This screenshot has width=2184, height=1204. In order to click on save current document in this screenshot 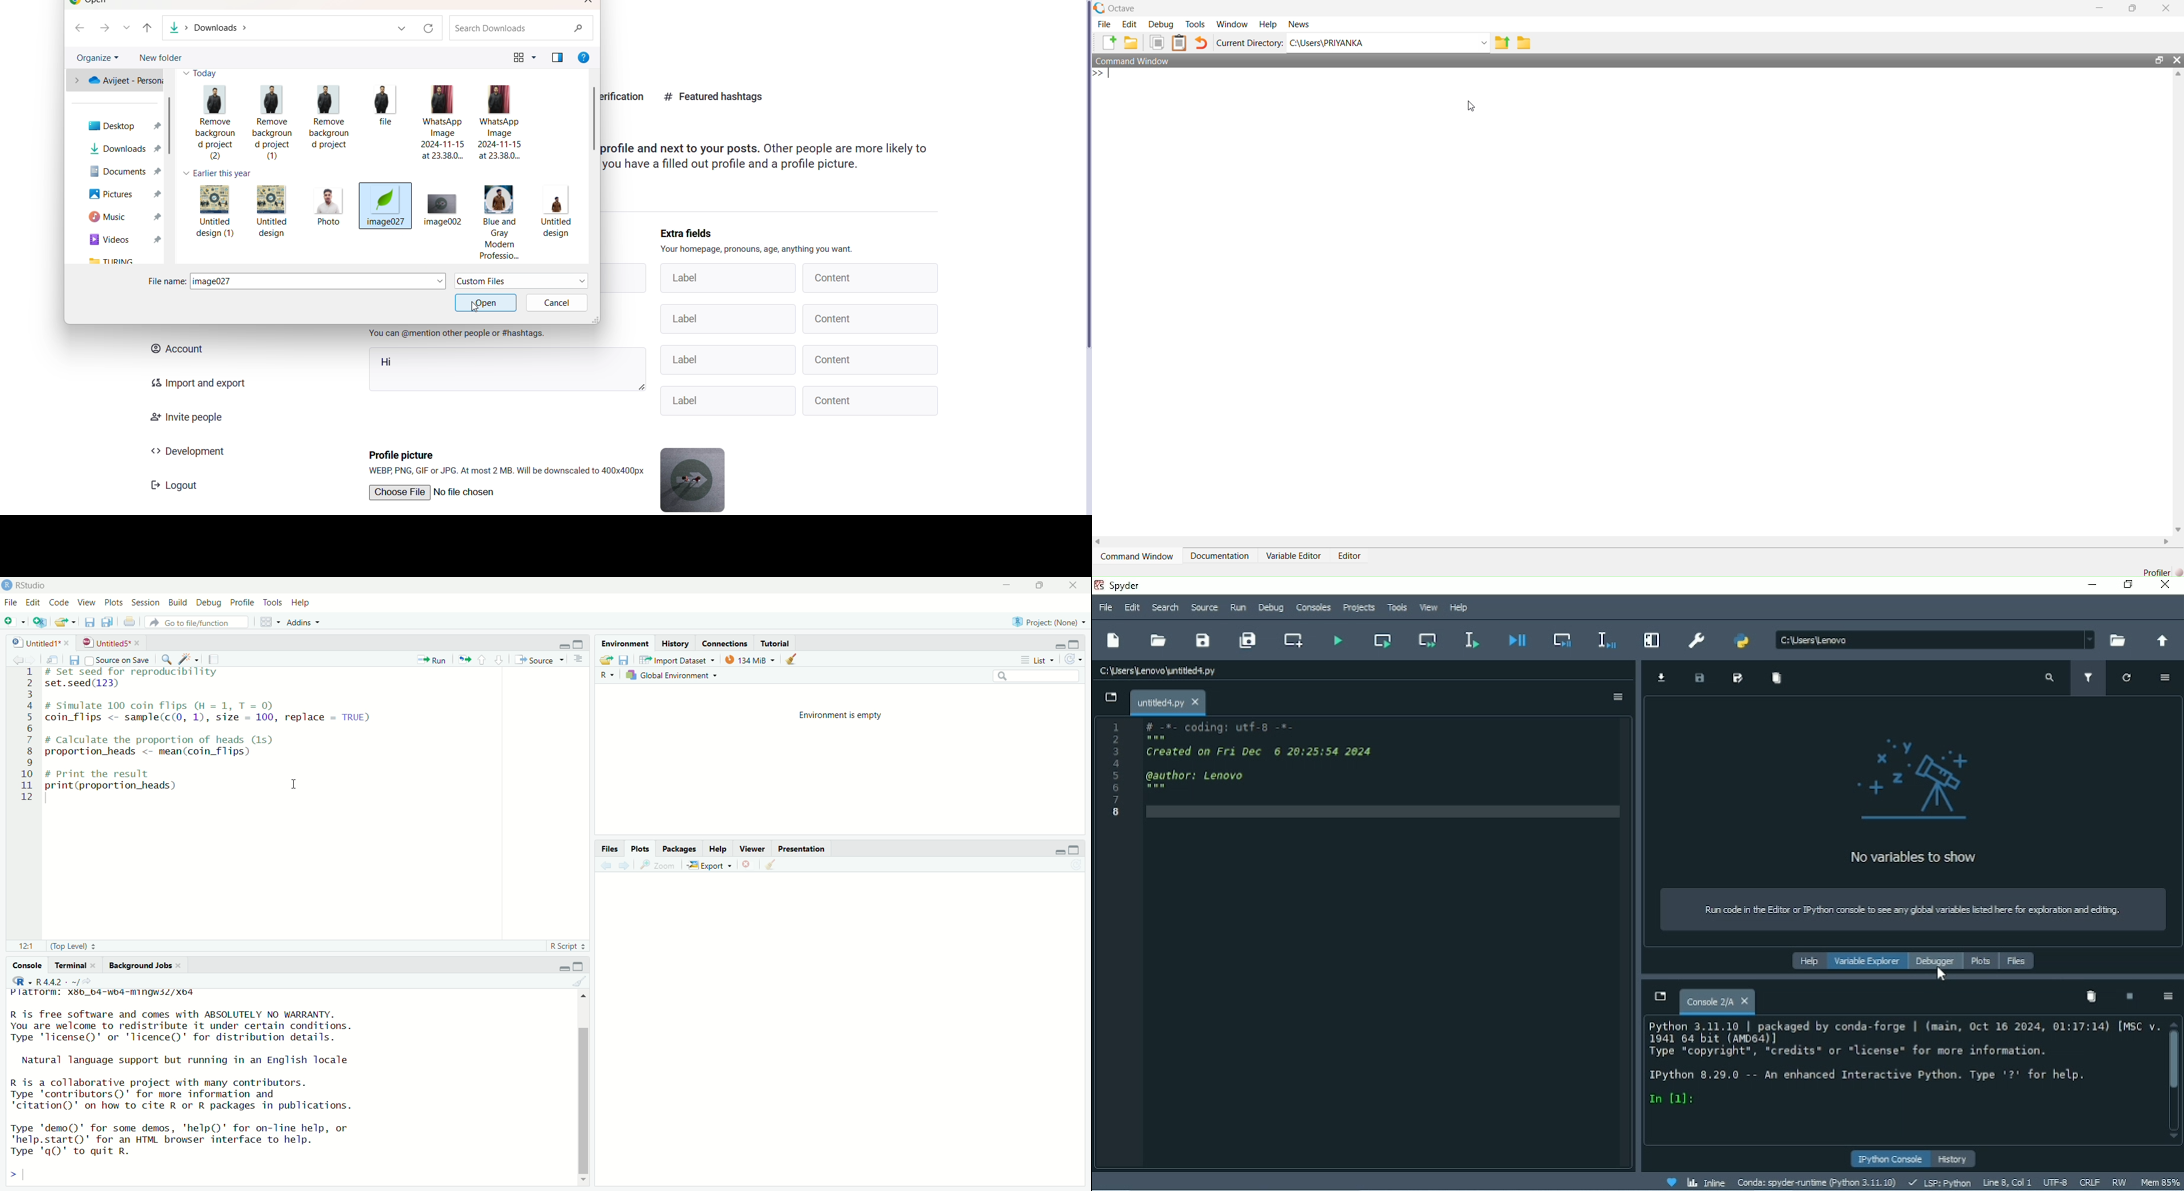, I will do `click(89, 623)`.